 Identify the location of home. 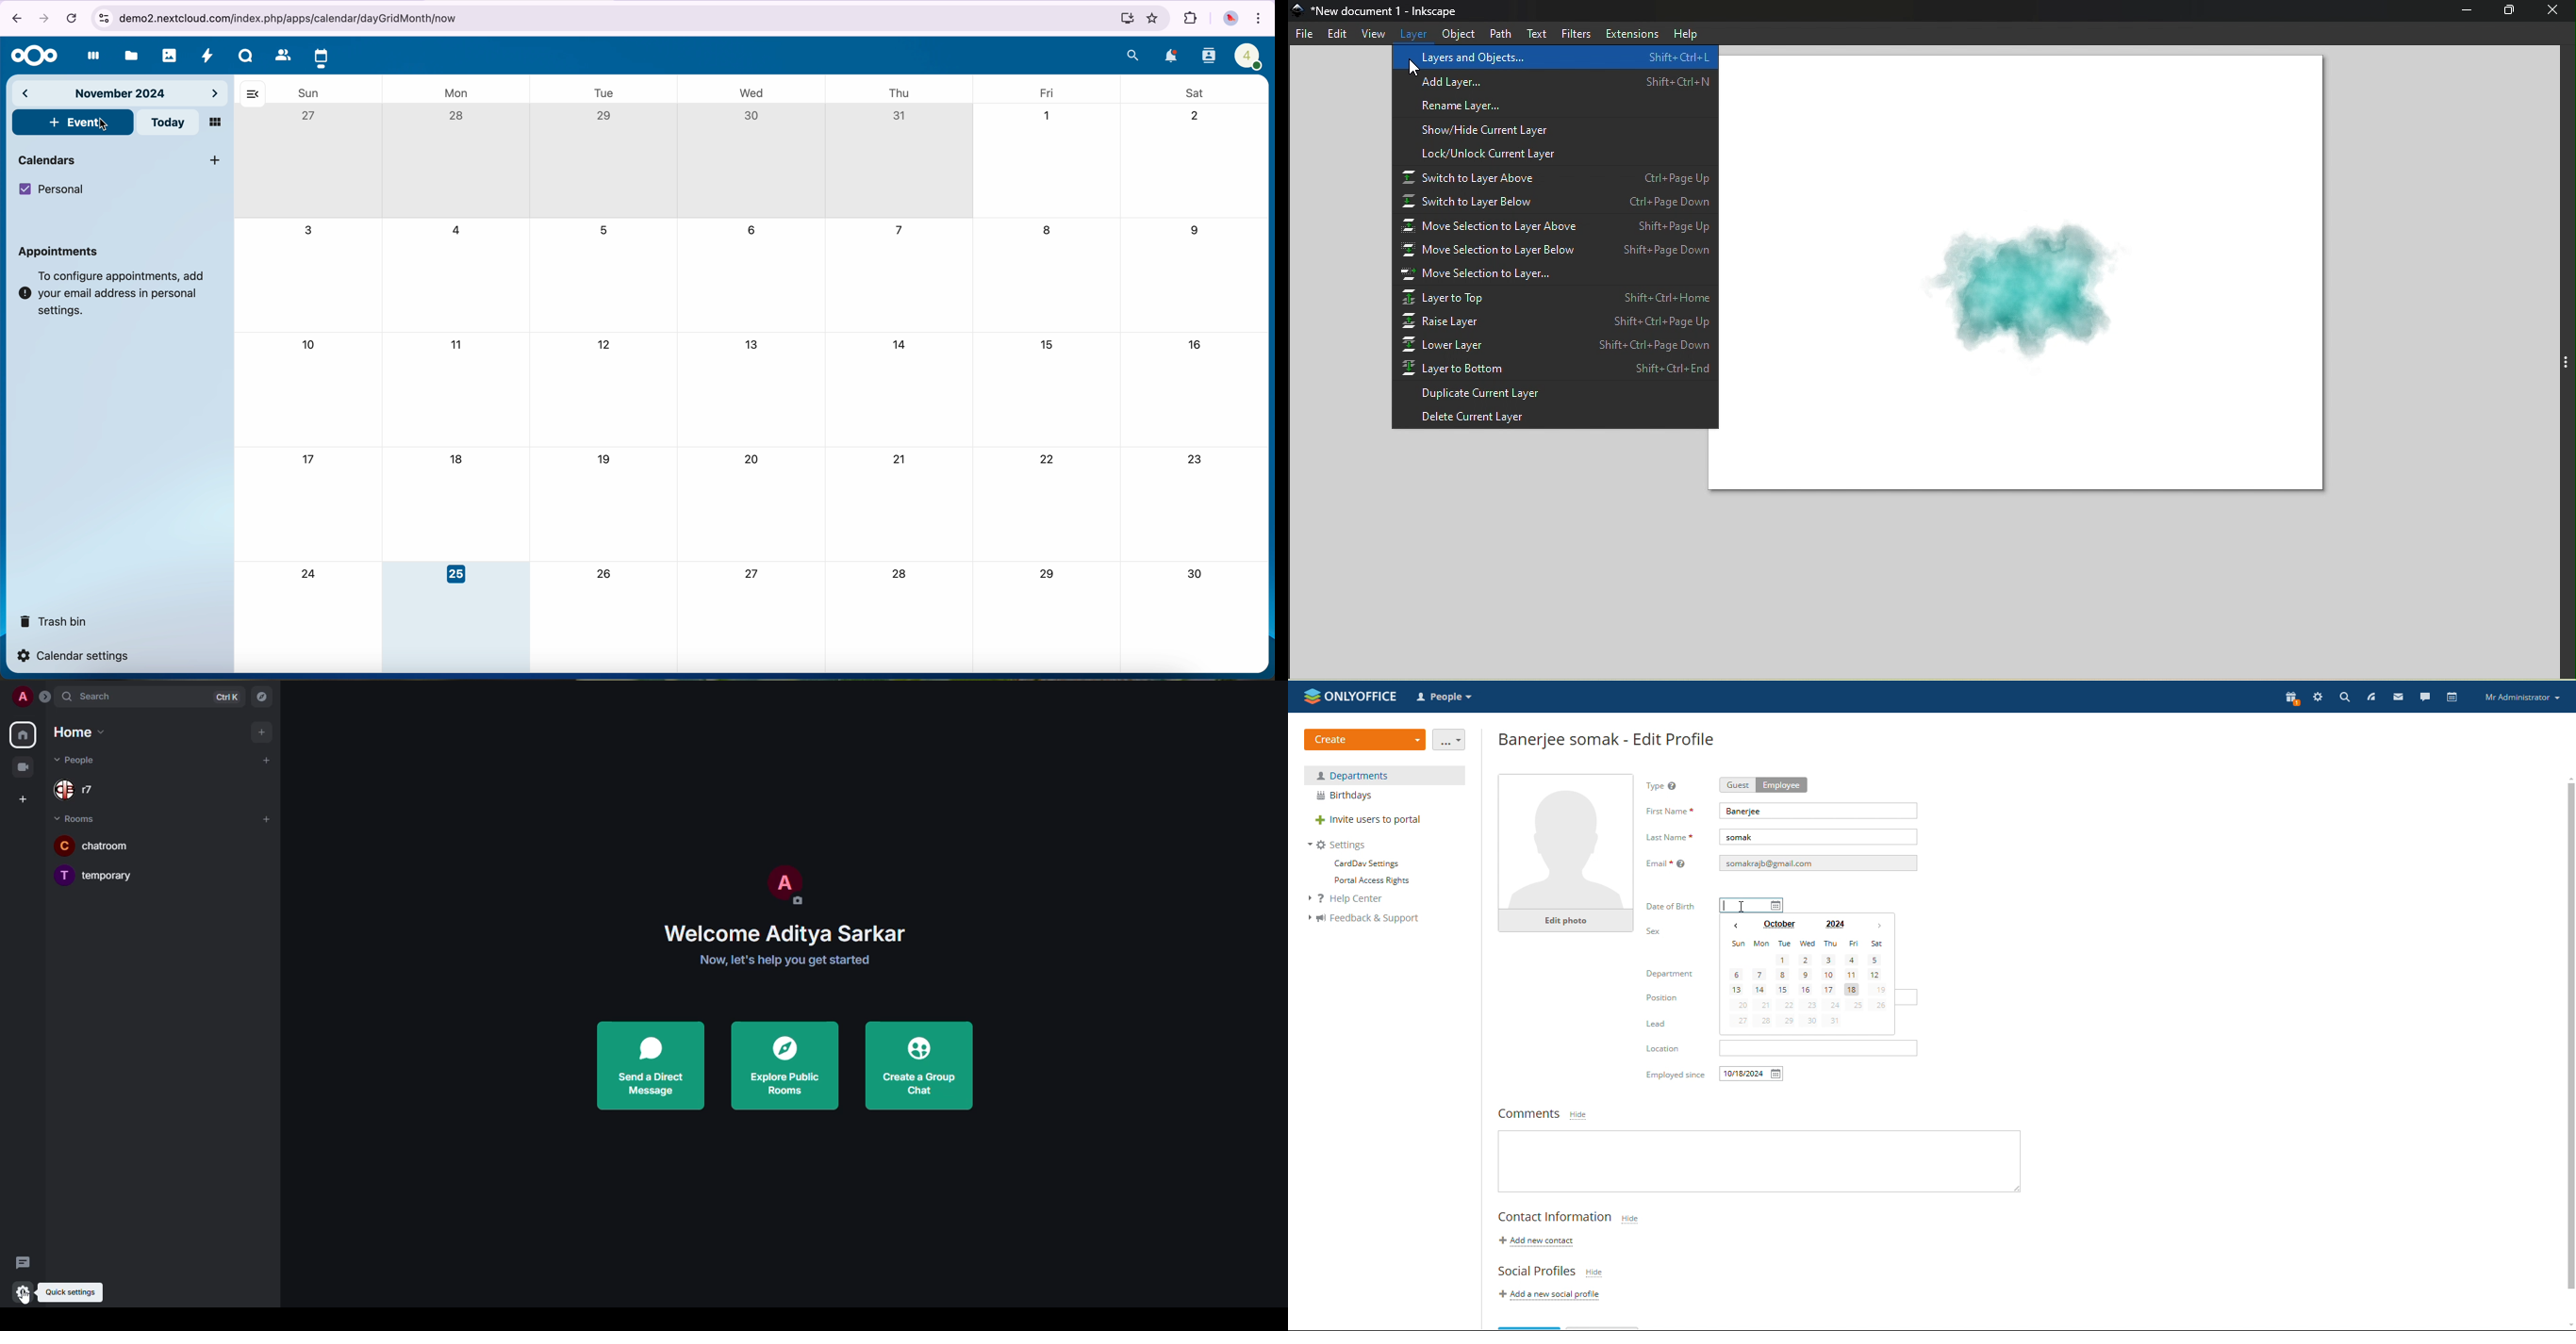
(25, 736).